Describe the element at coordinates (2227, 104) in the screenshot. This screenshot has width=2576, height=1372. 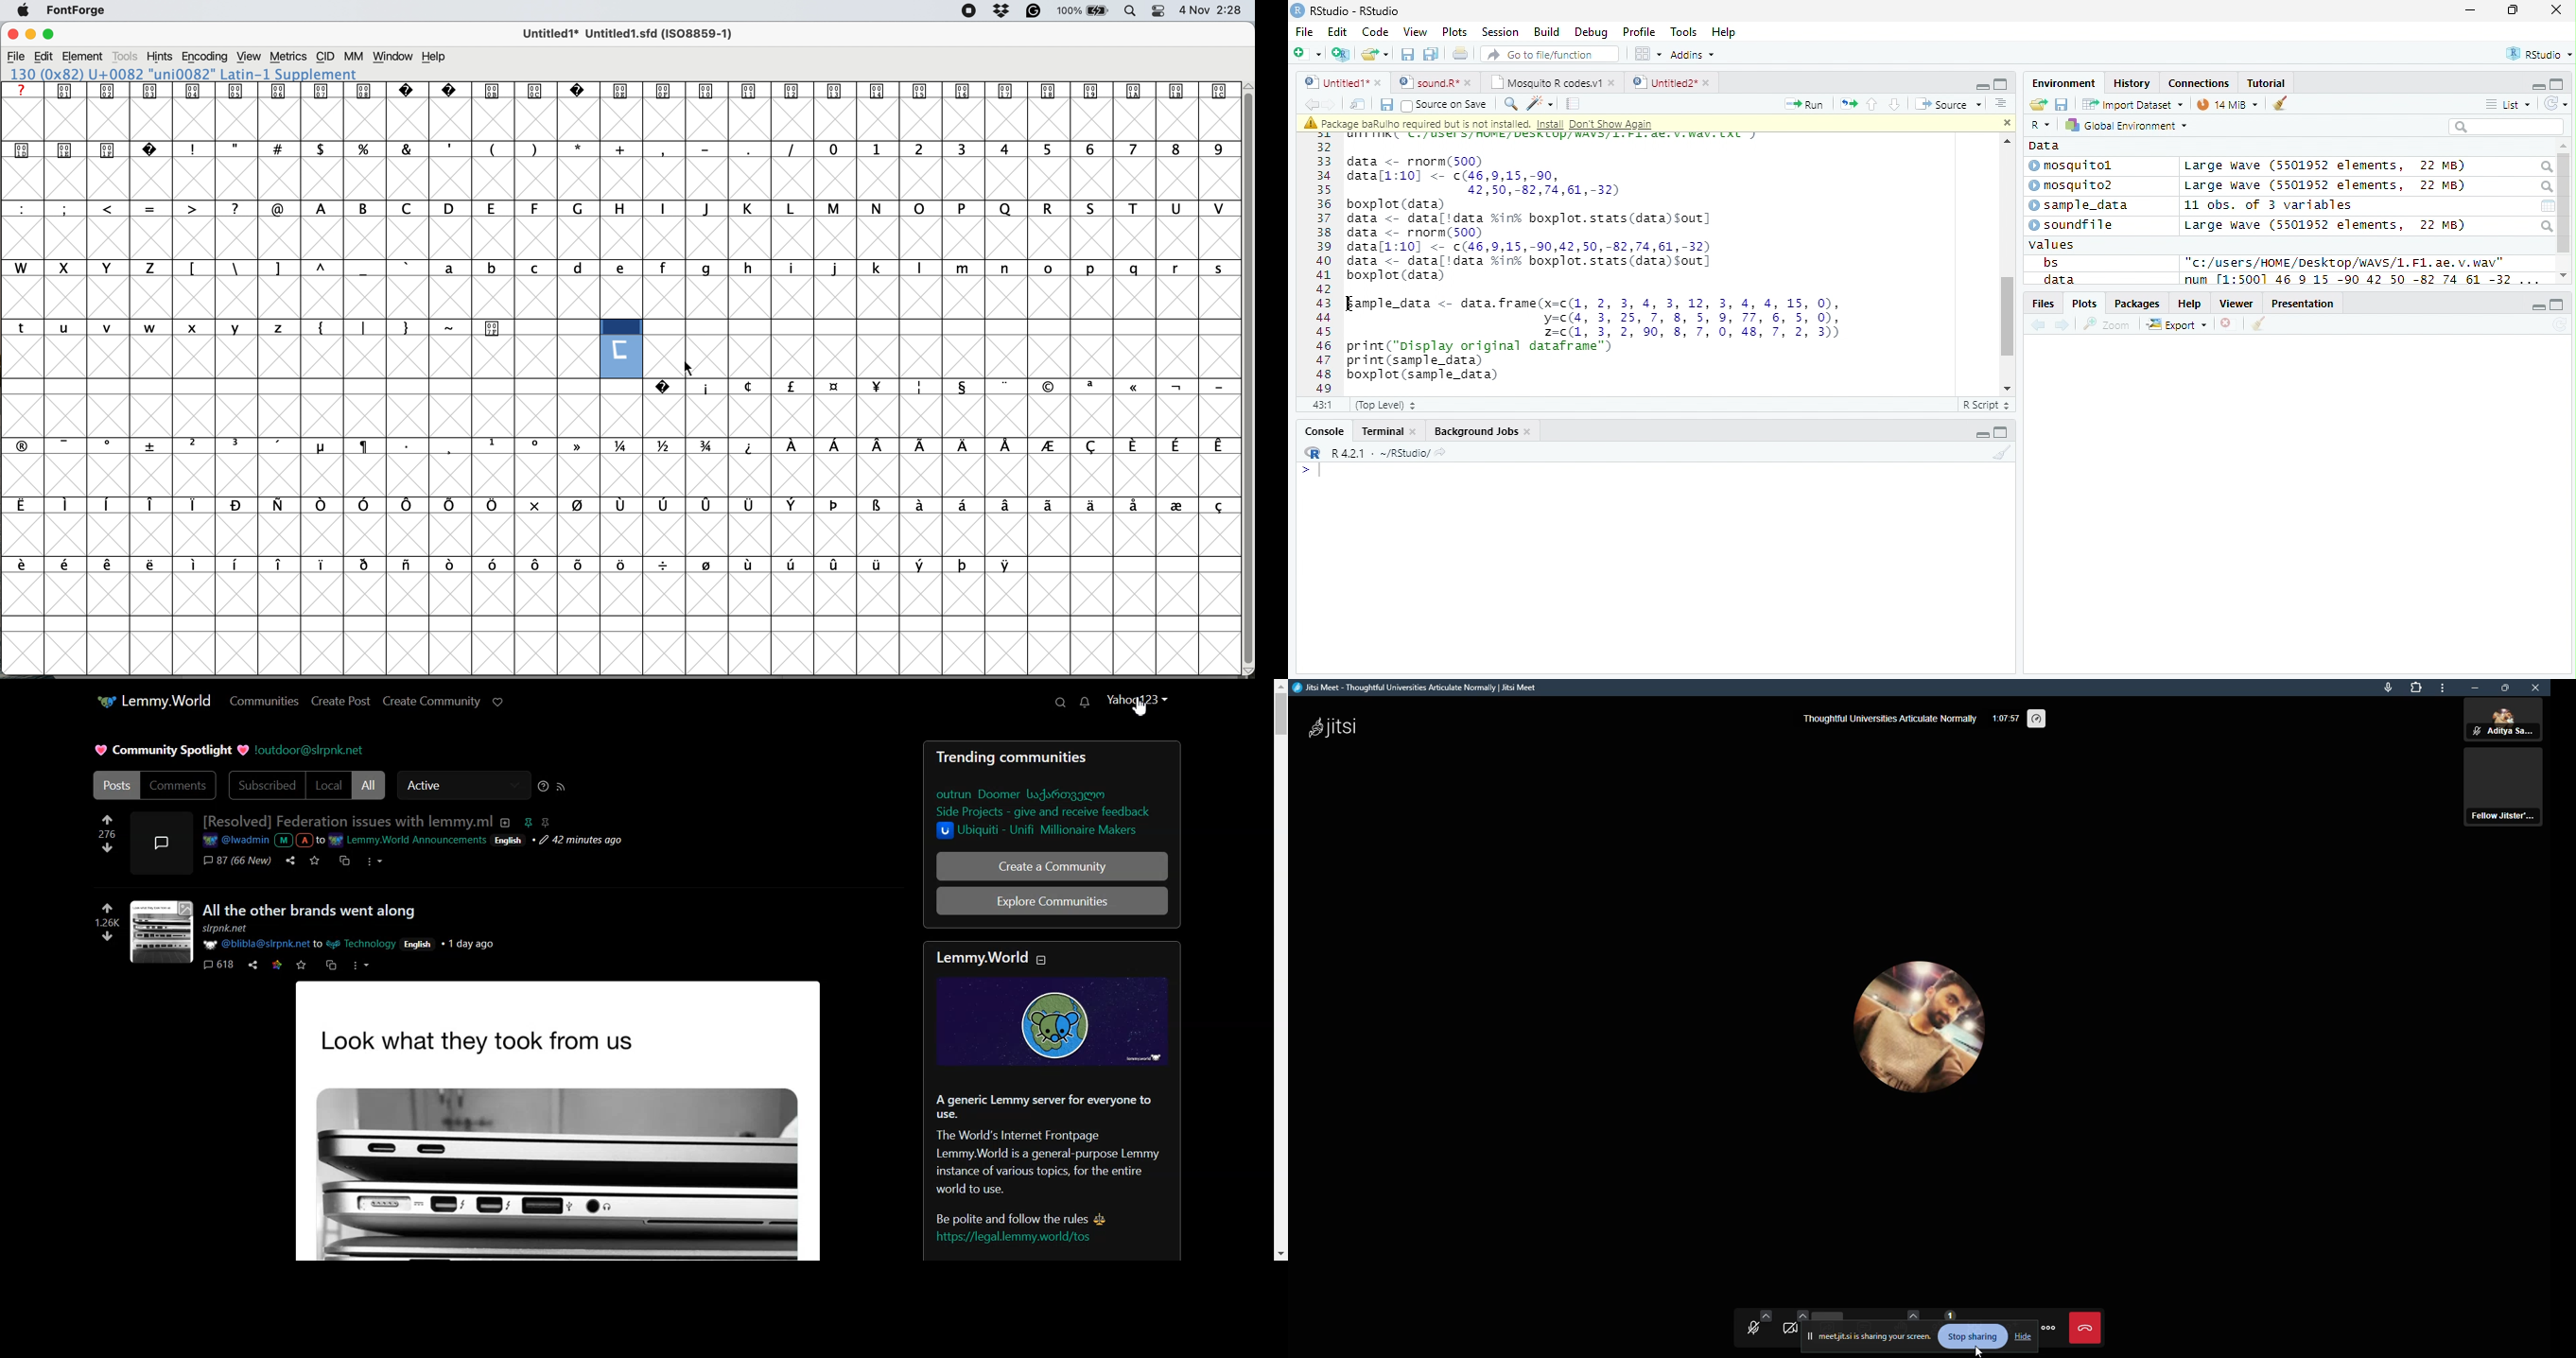
I see `14 MiB` at that location.